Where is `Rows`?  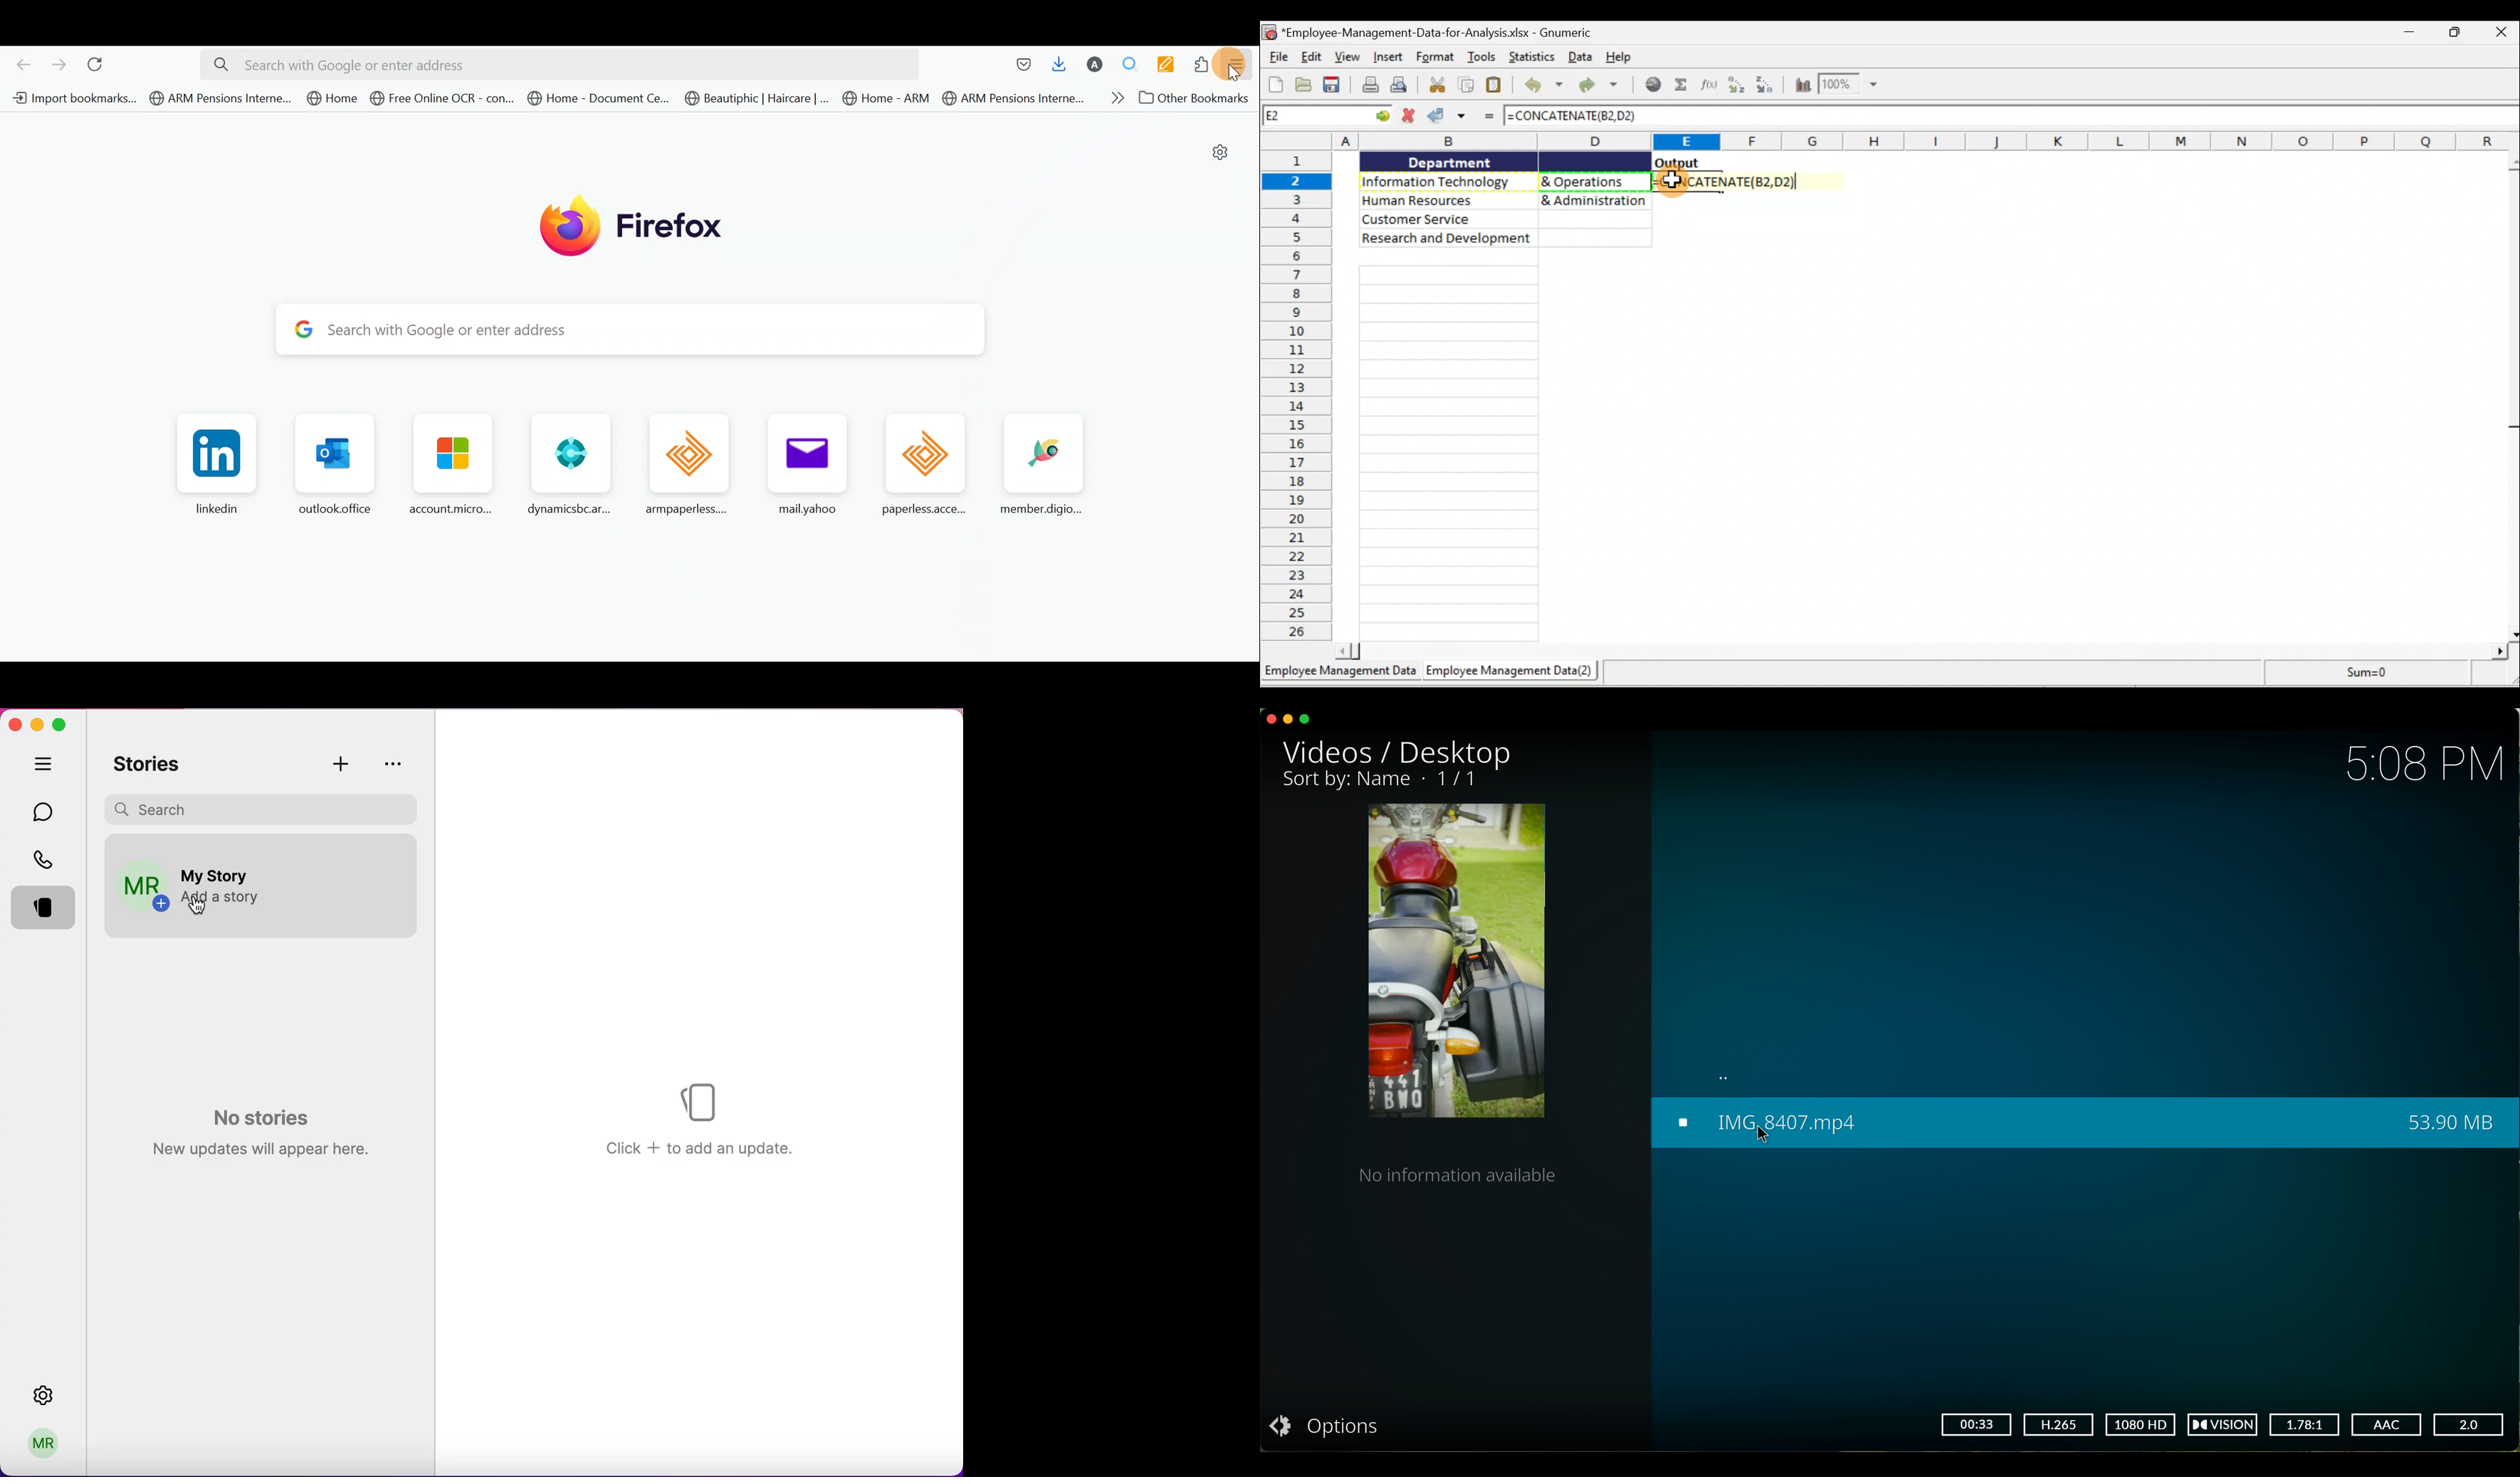 Rows is located at coordinates (1299, 397).